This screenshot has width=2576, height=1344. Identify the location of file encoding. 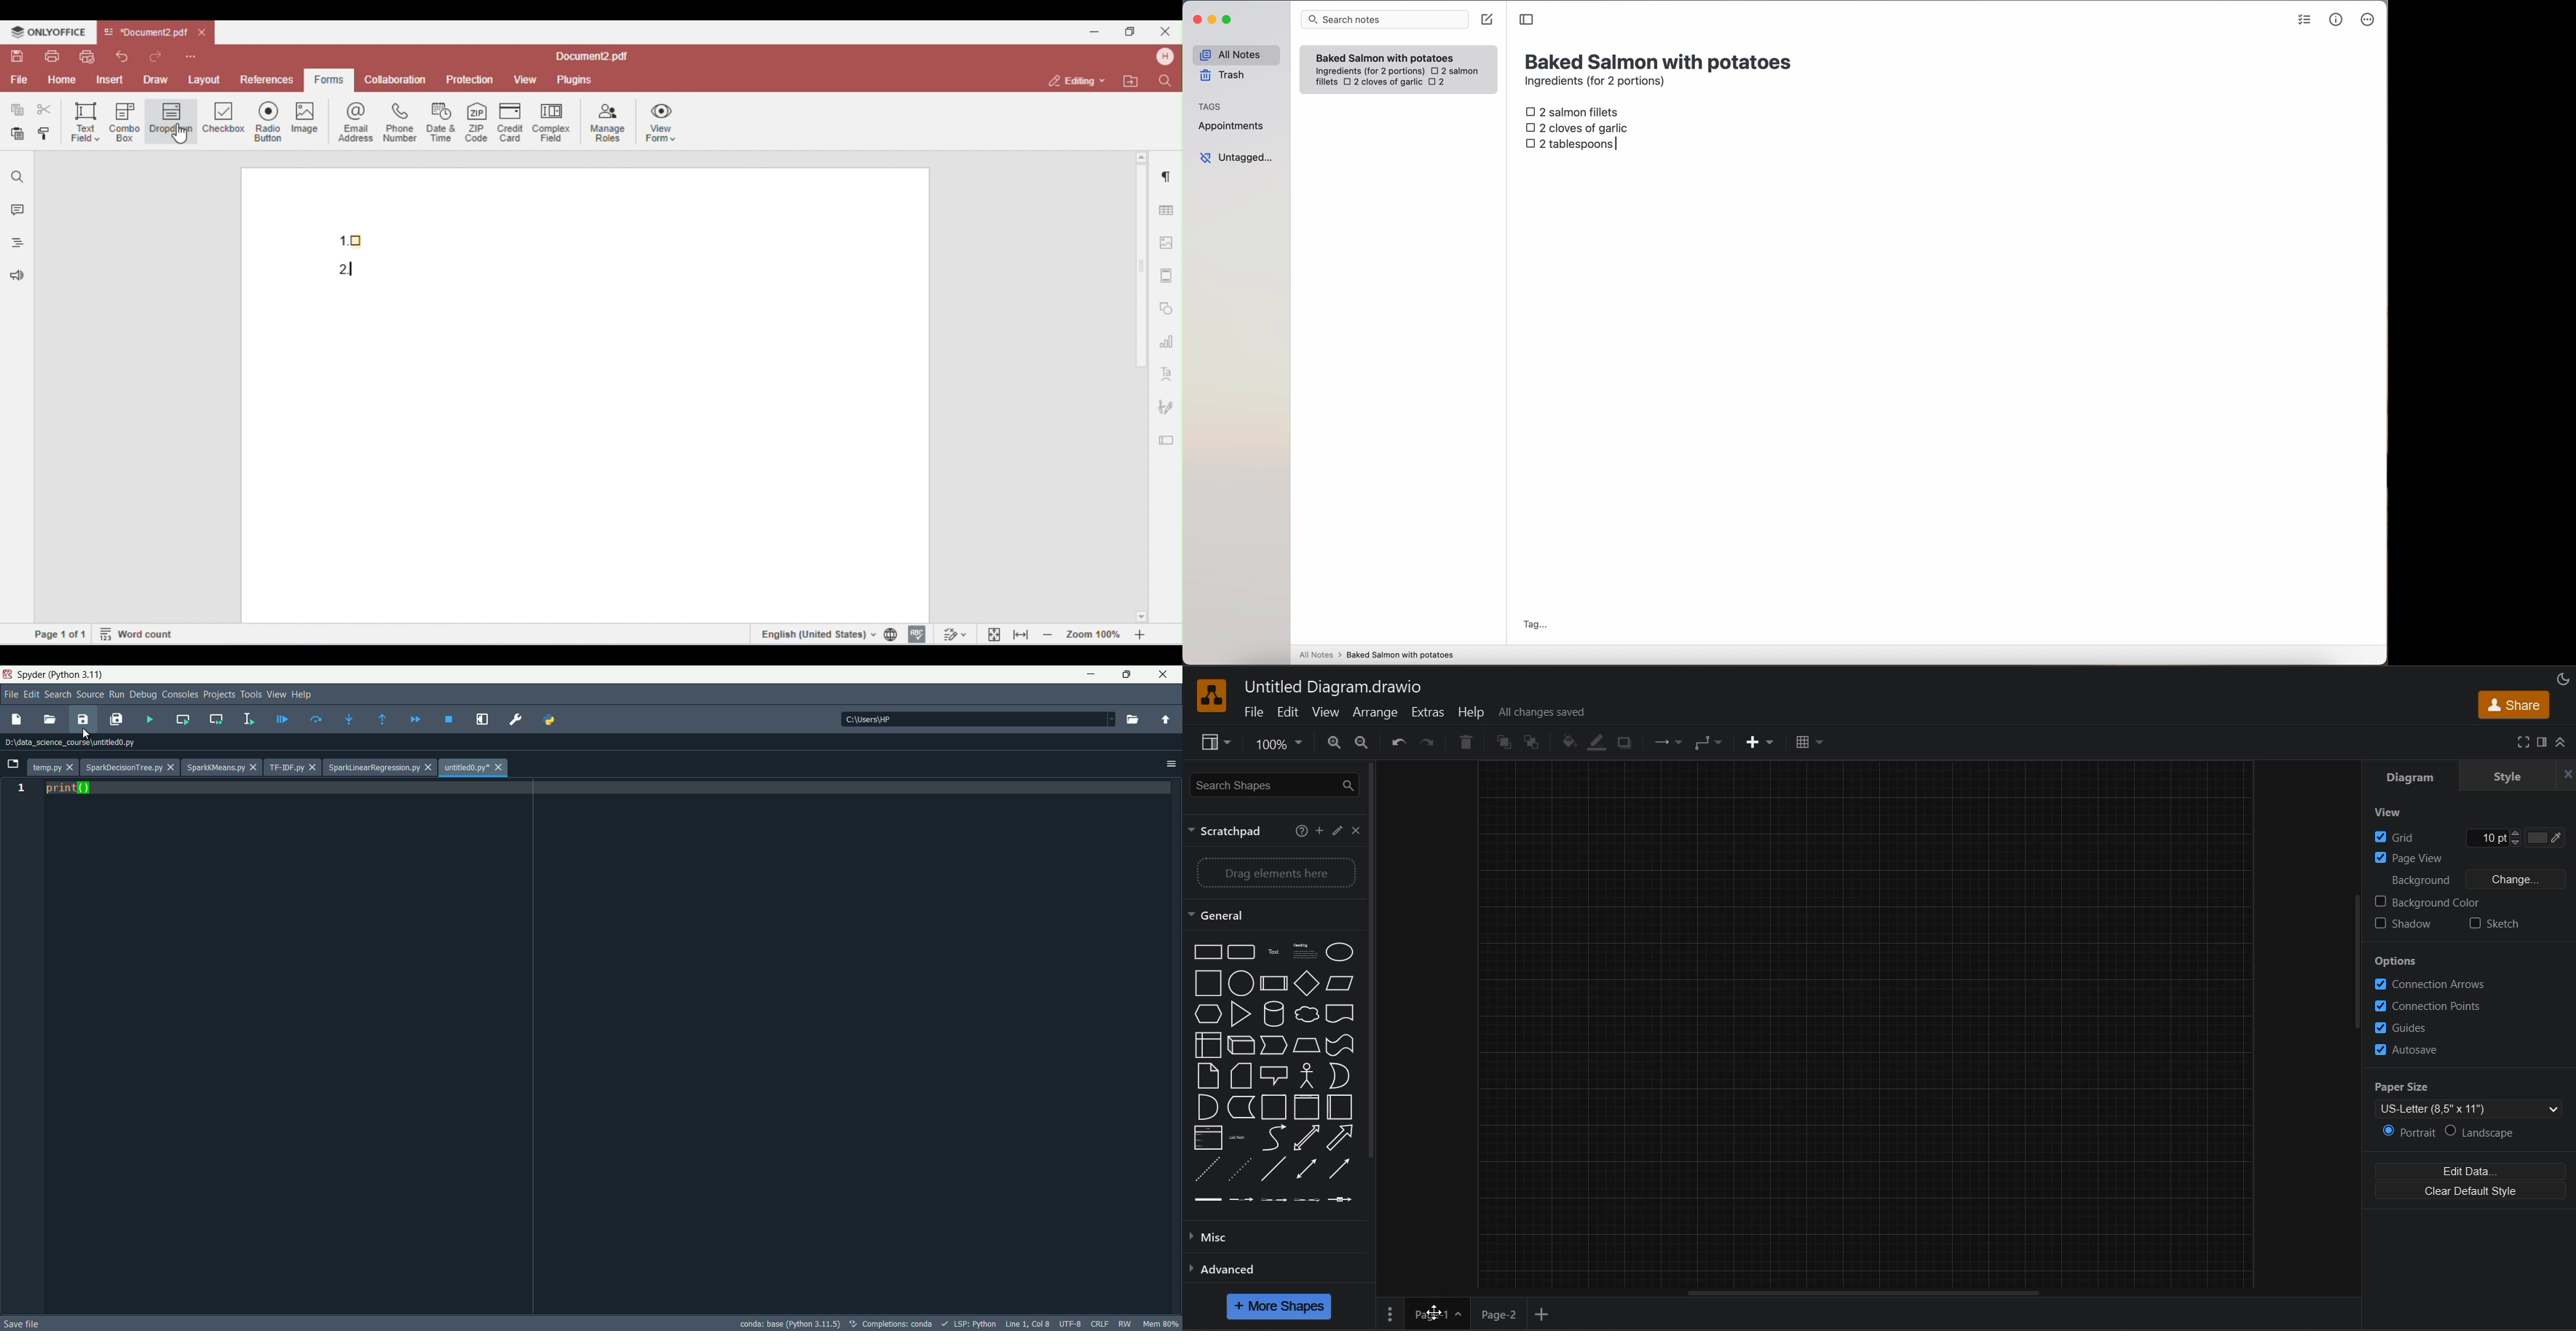
(1071, 1324).